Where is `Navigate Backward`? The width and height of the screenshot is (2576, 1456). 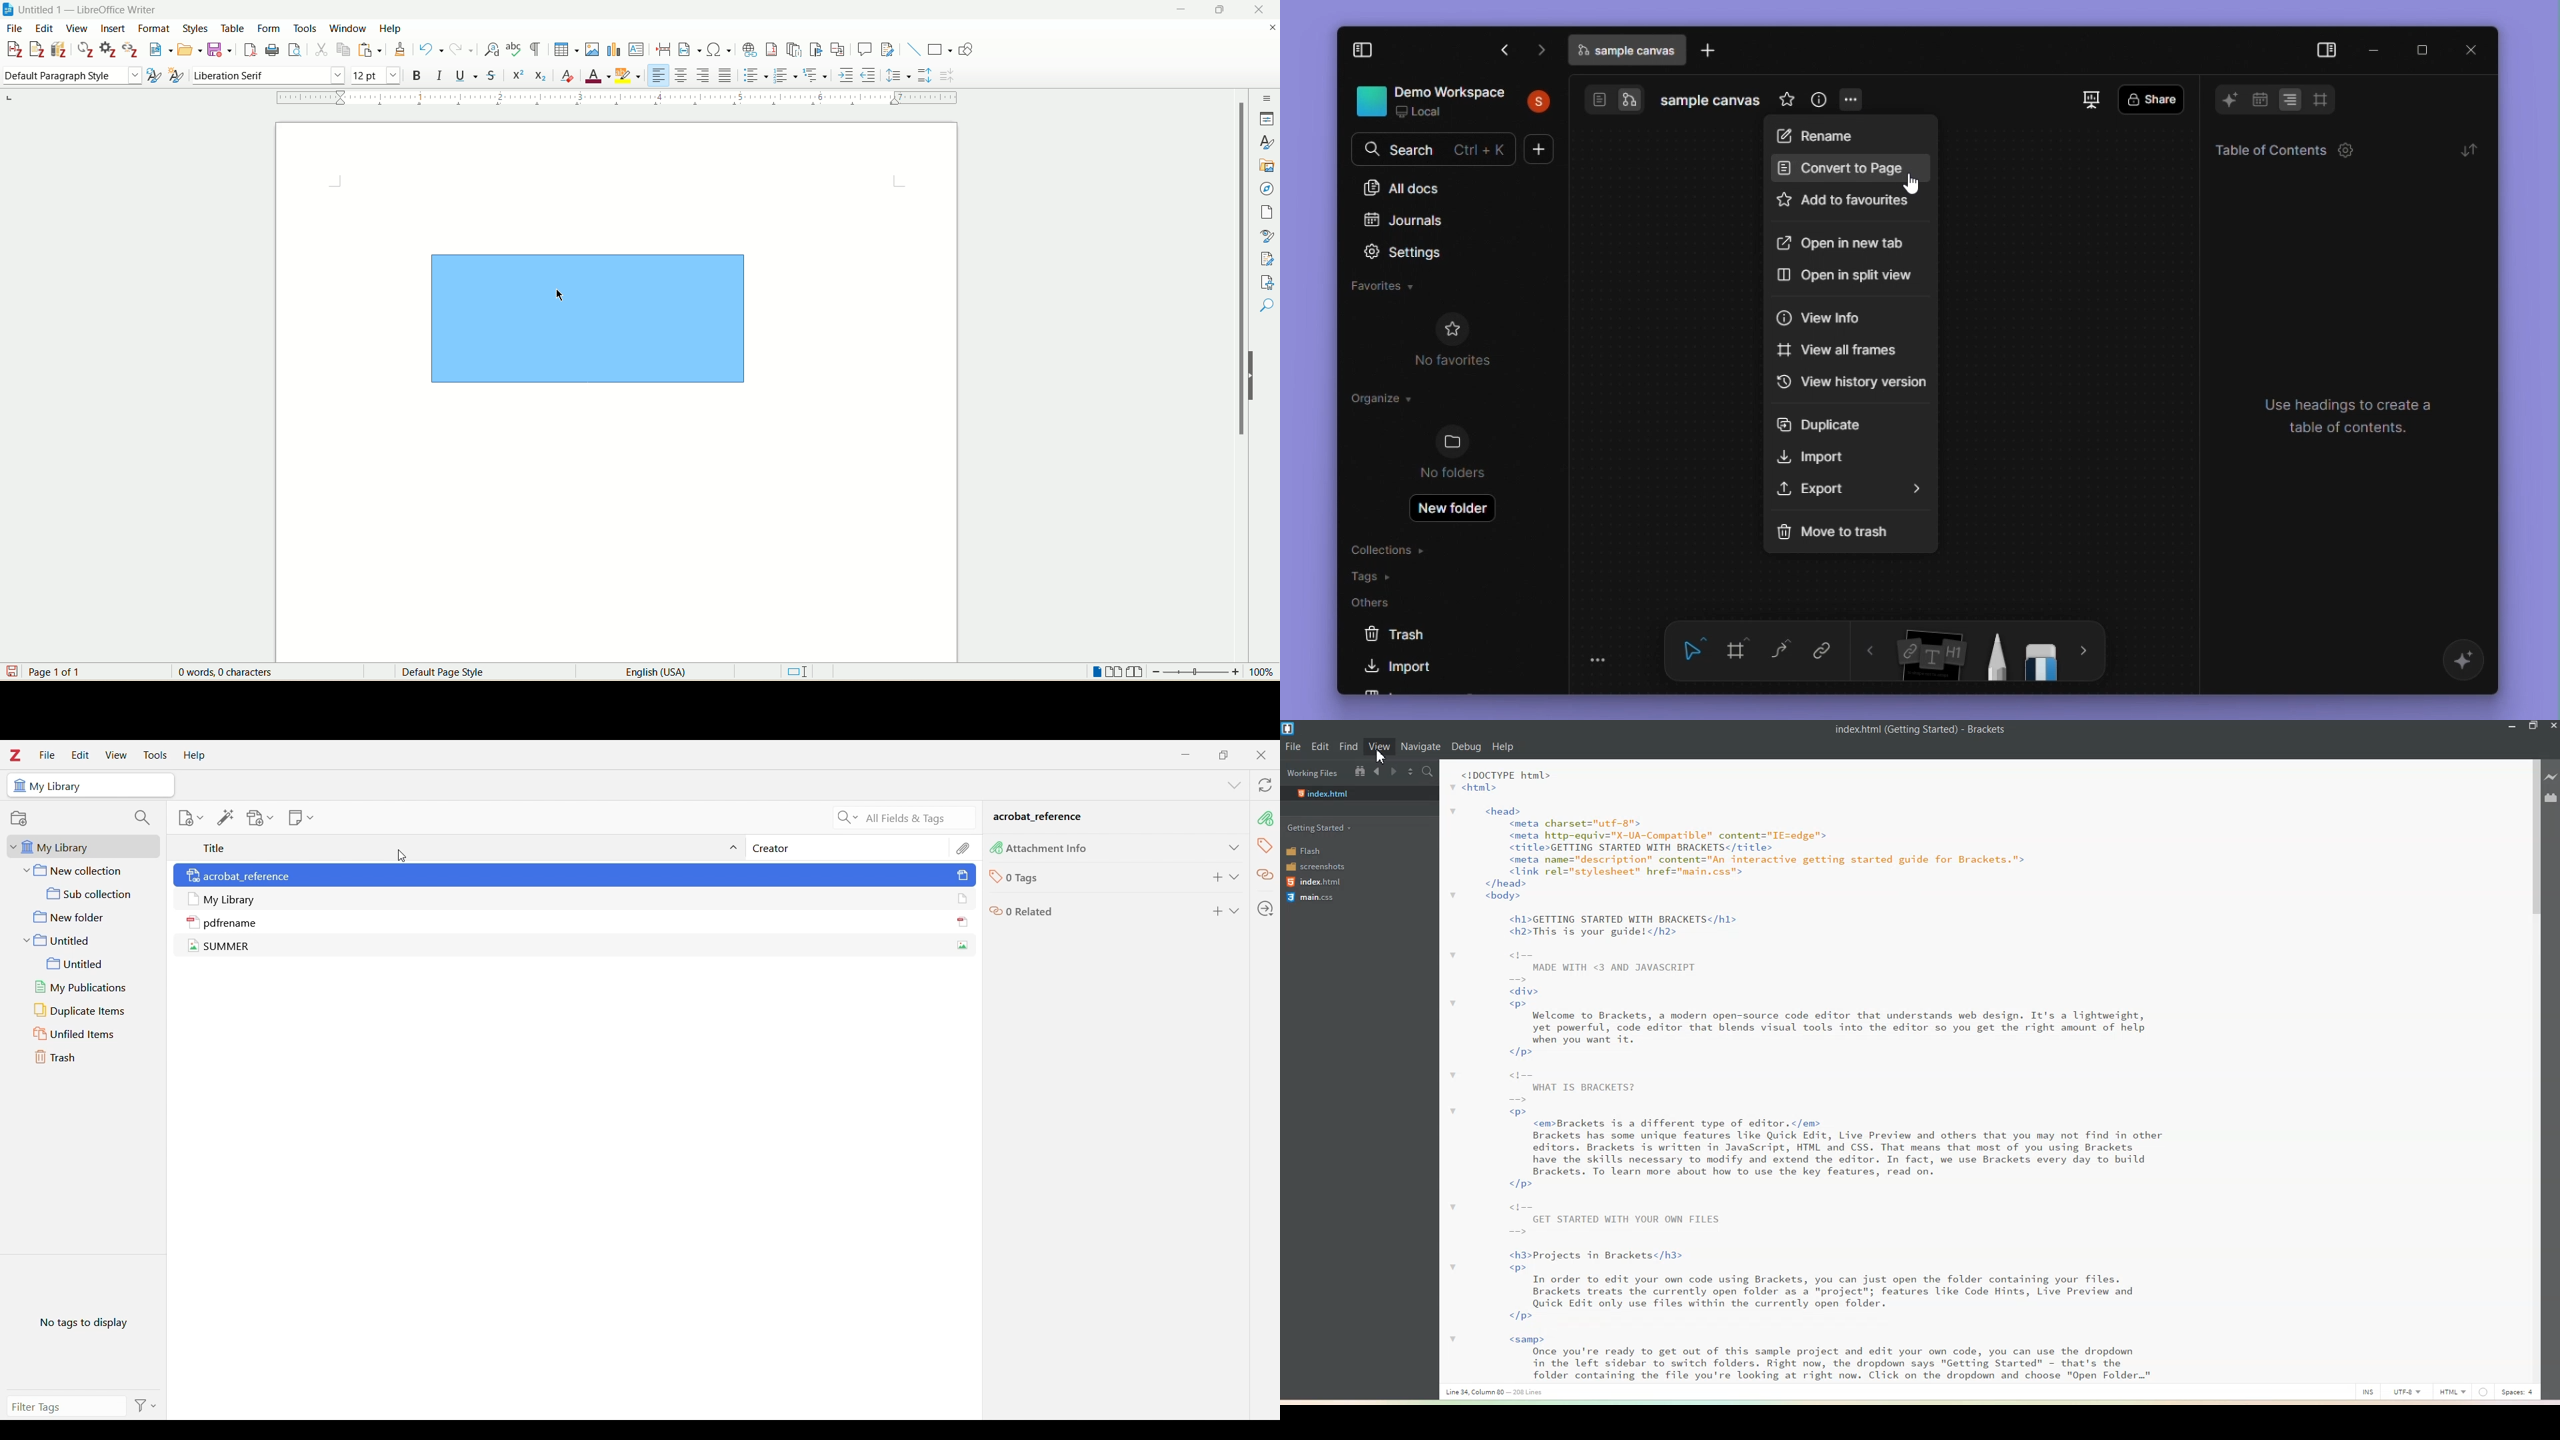
Navigate Backward is located at coordinates (1378, 771).